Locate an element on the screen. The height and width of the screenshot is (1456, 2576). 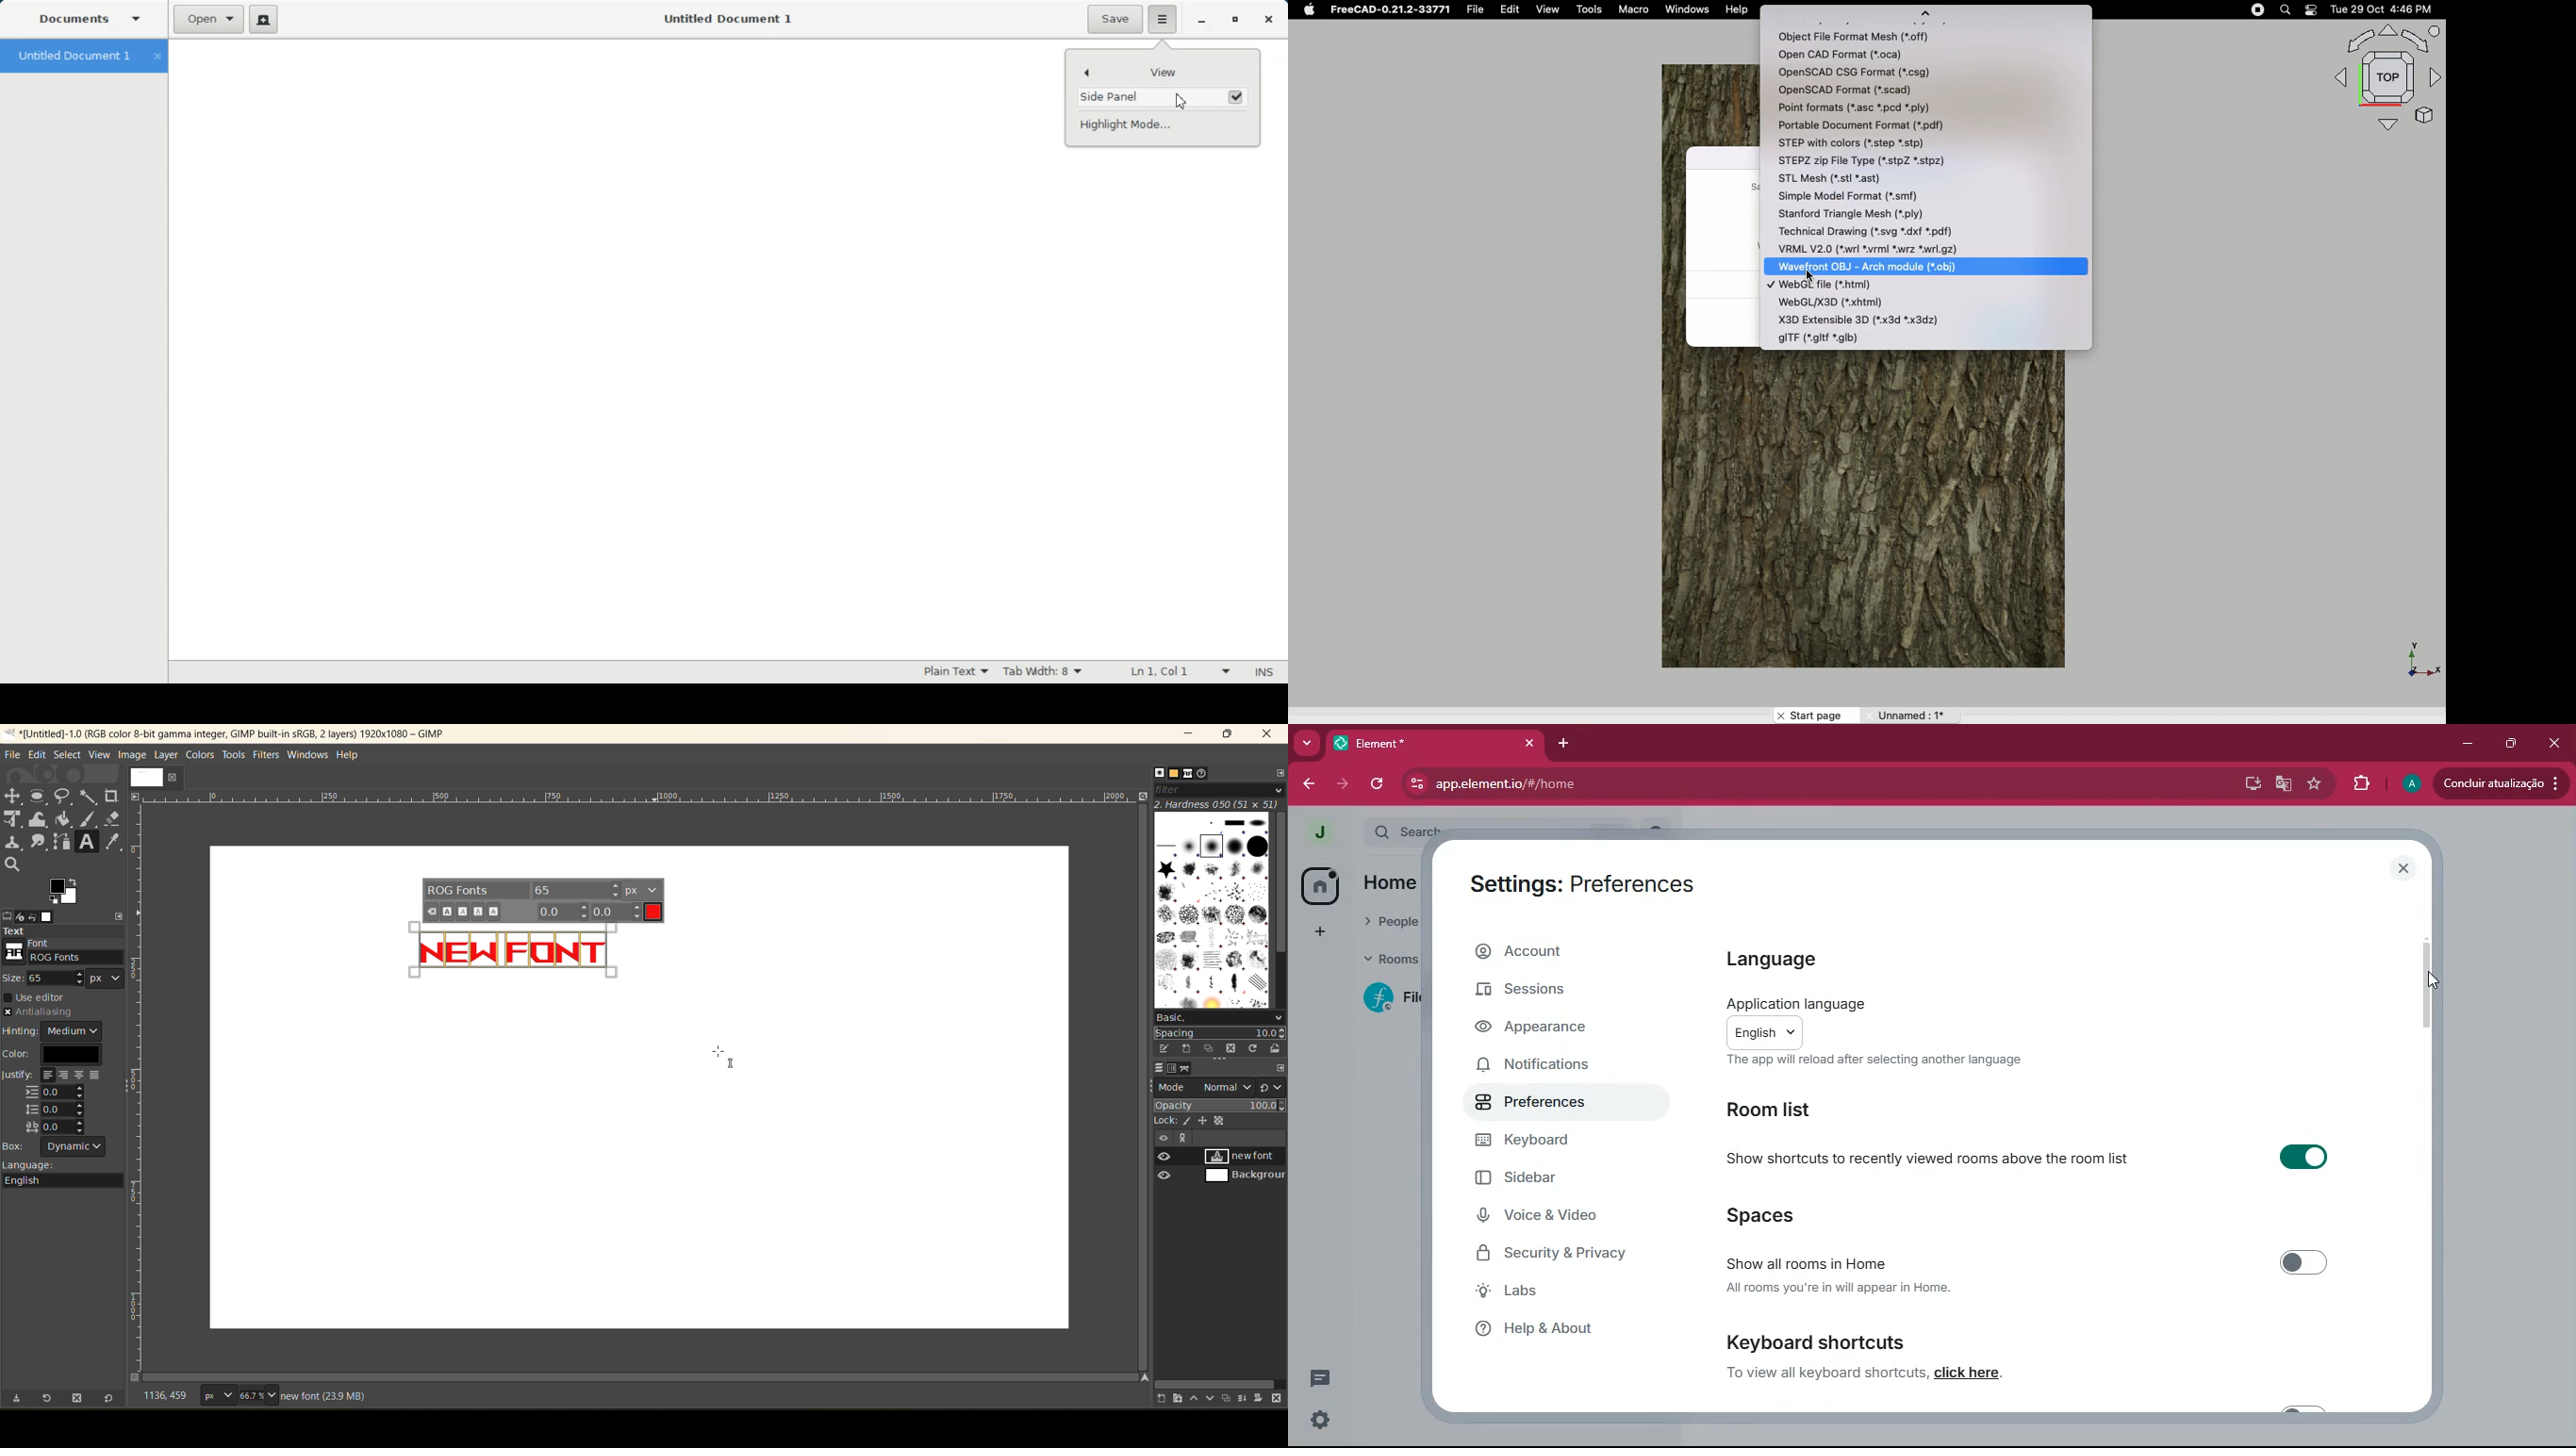
Unnamed:1* is located at coordinates (1910, 714).